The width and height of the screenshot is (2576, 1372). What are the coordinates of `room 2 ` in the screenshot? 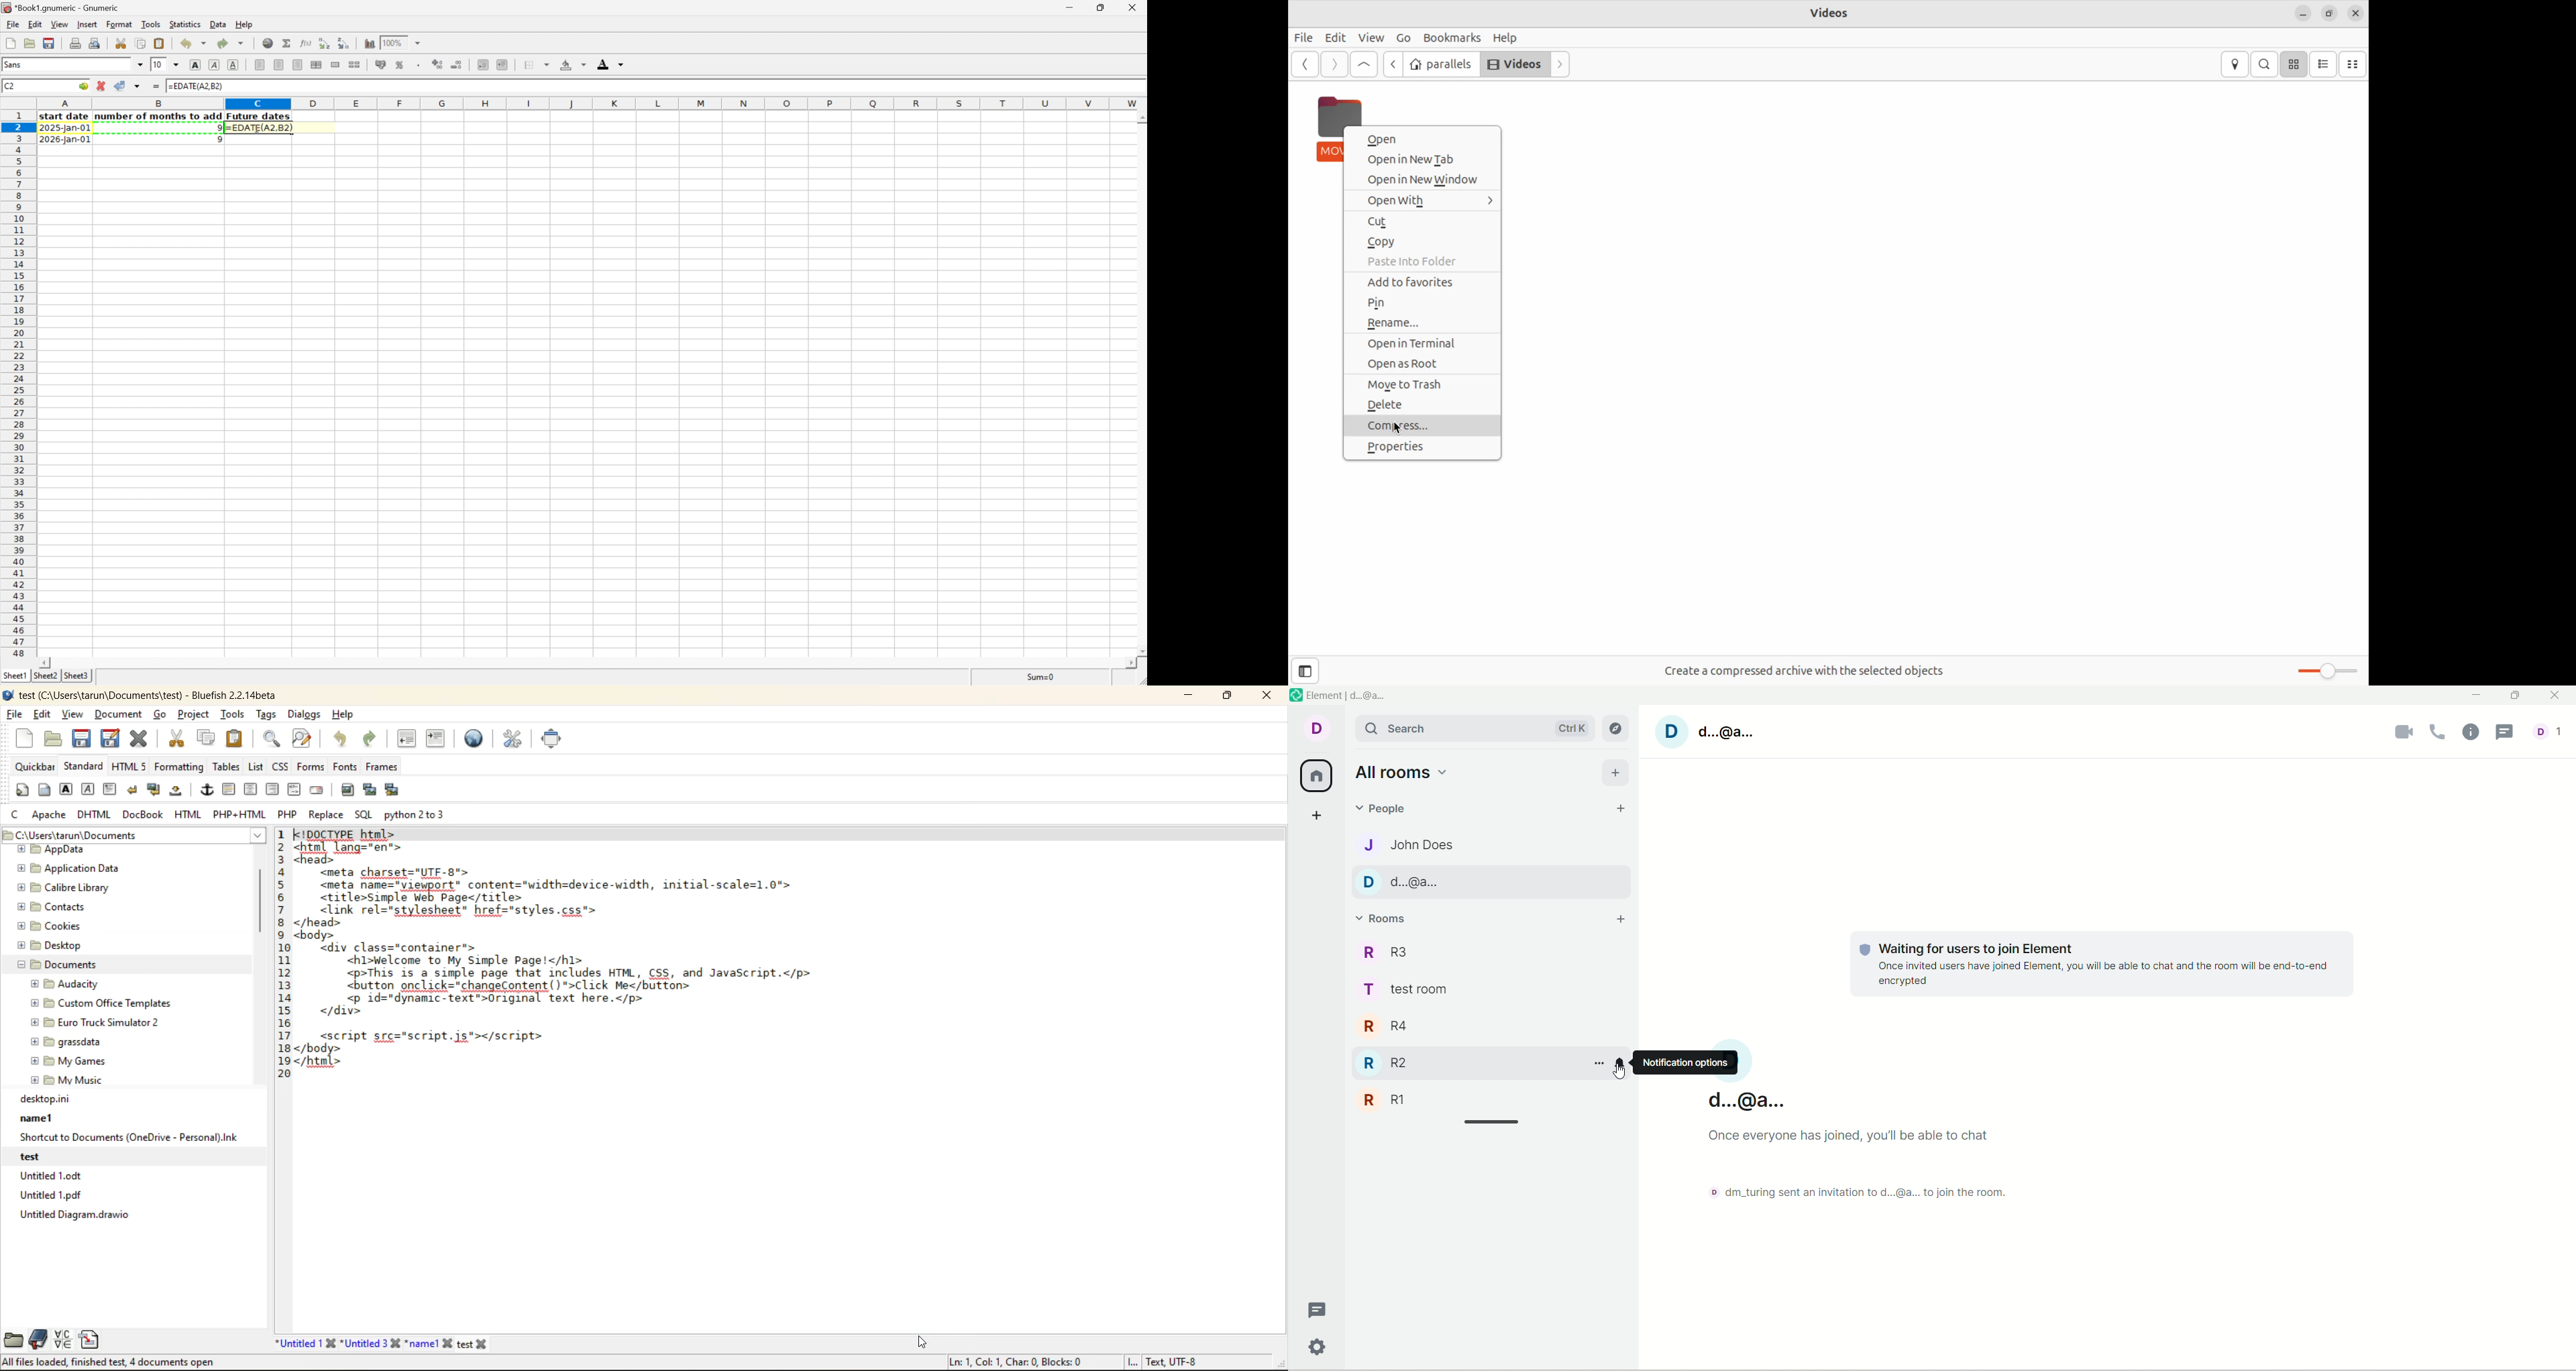 It's located at (1409, 1062).